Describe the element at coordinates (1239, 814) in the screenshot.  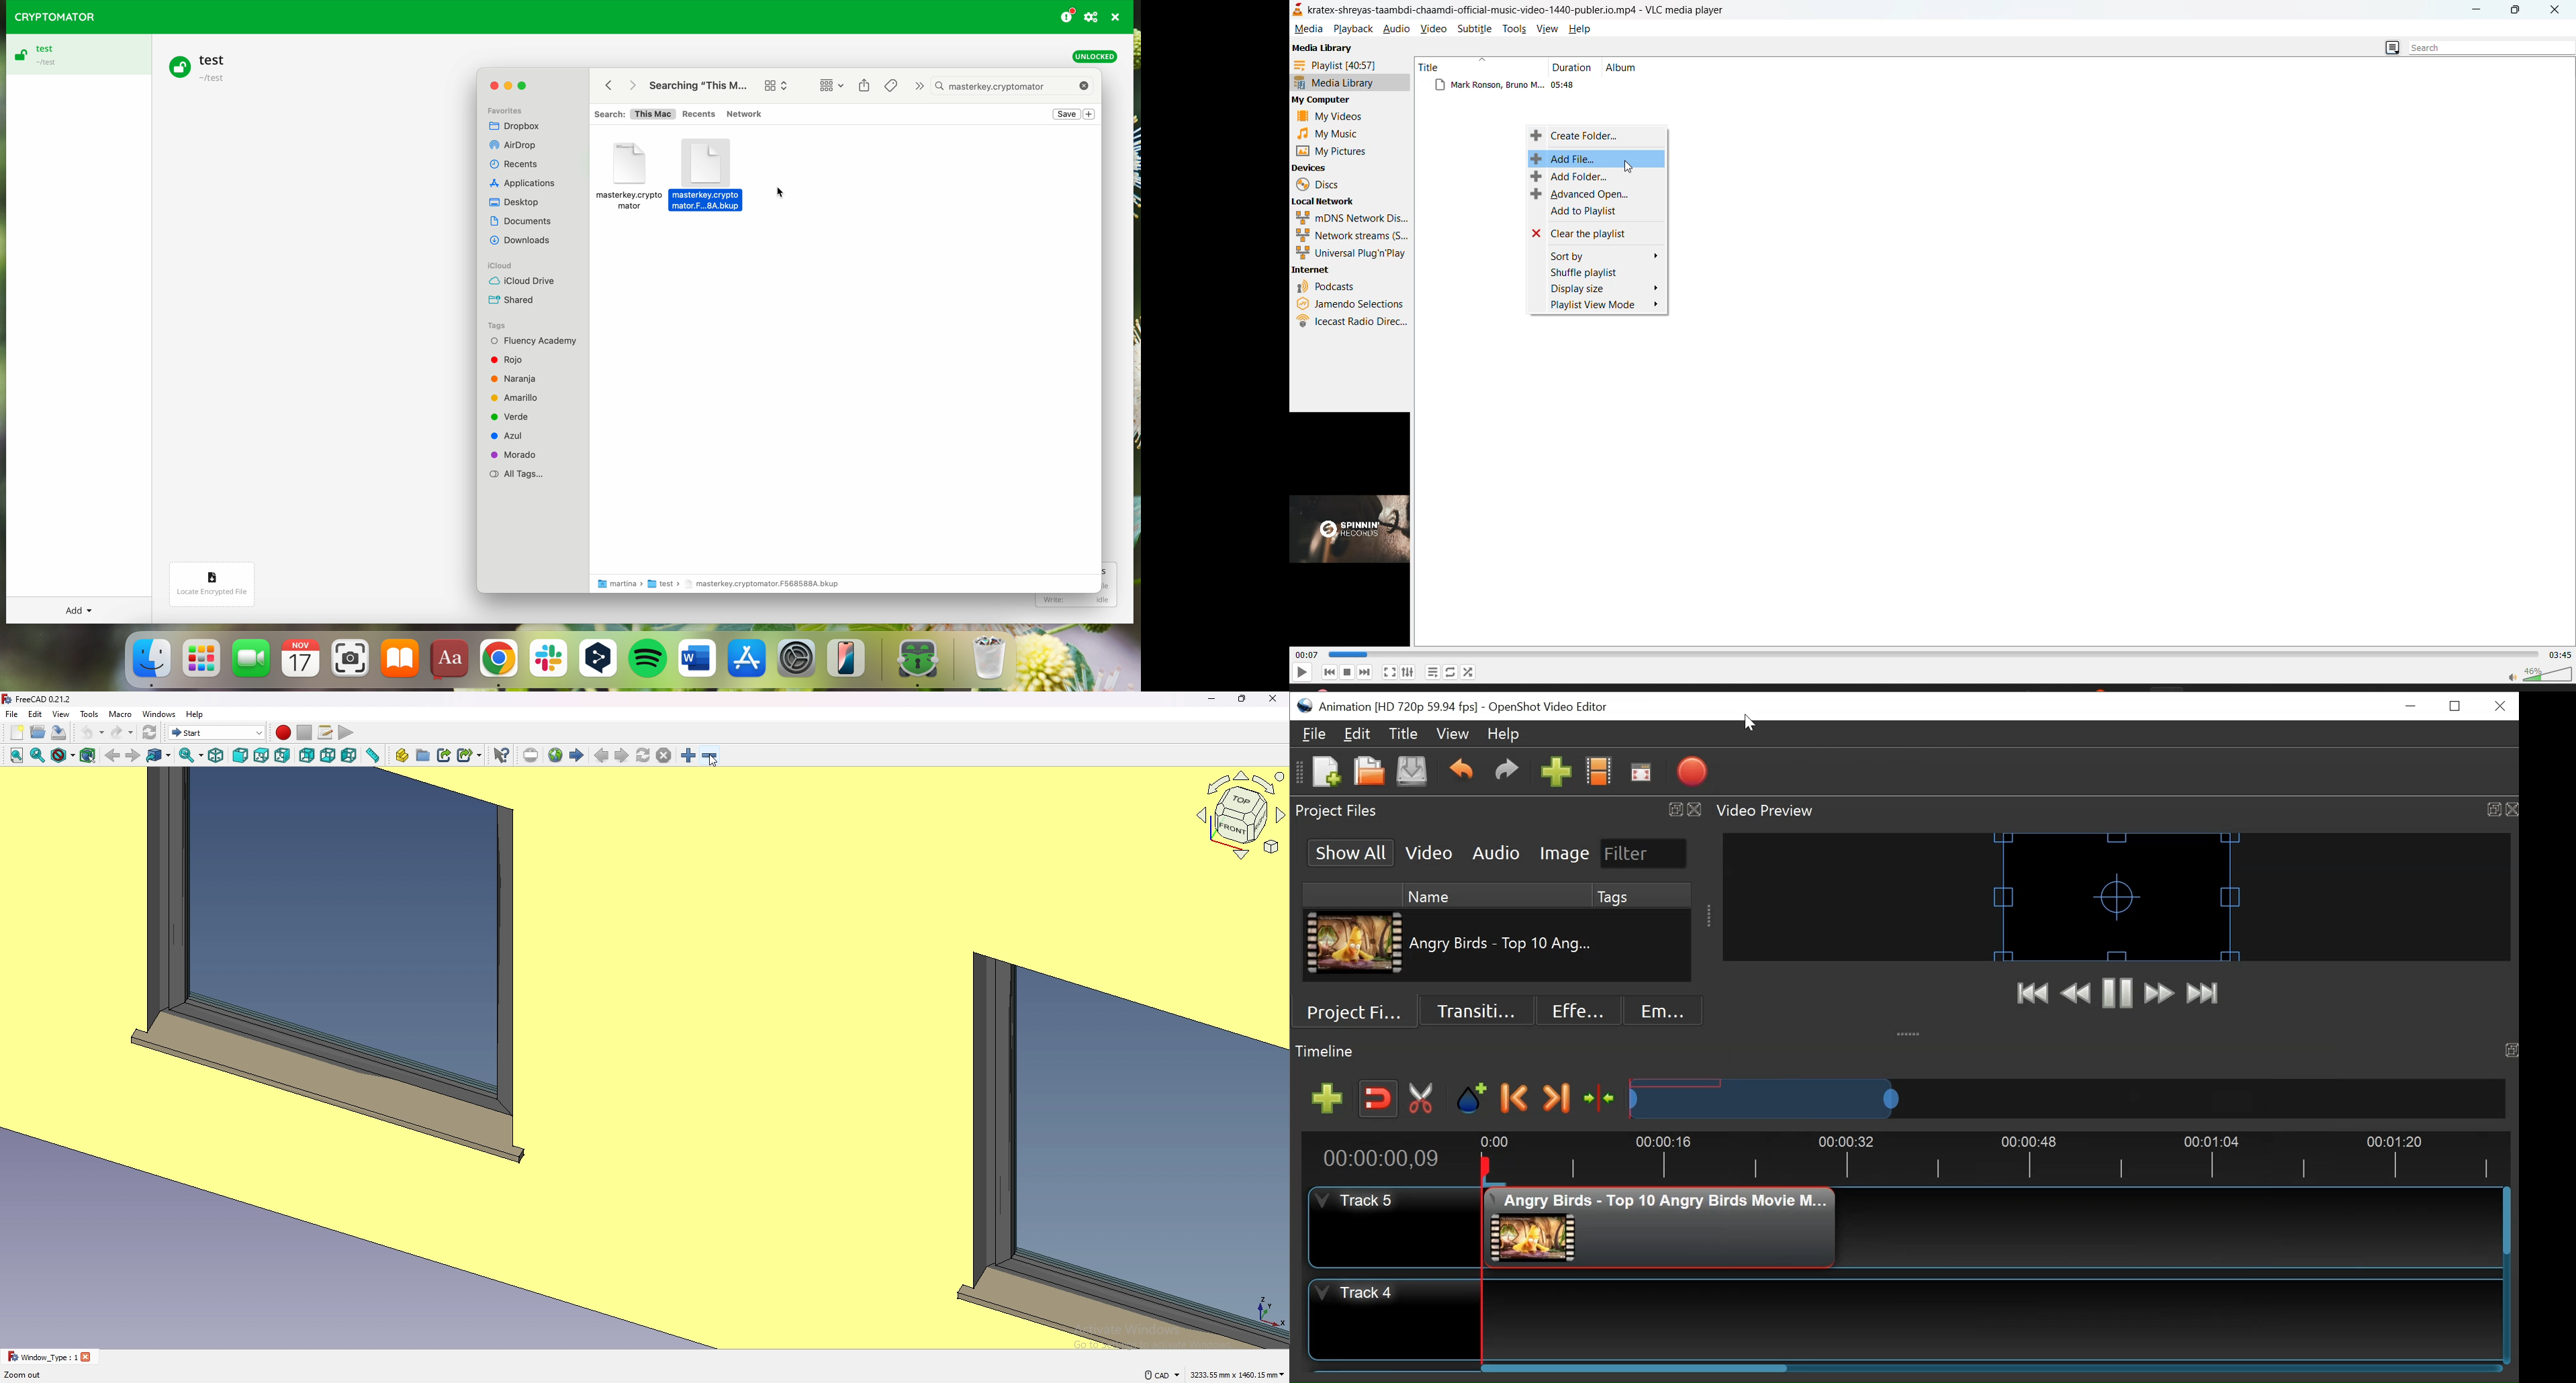
I see `axis indicator` at that location.